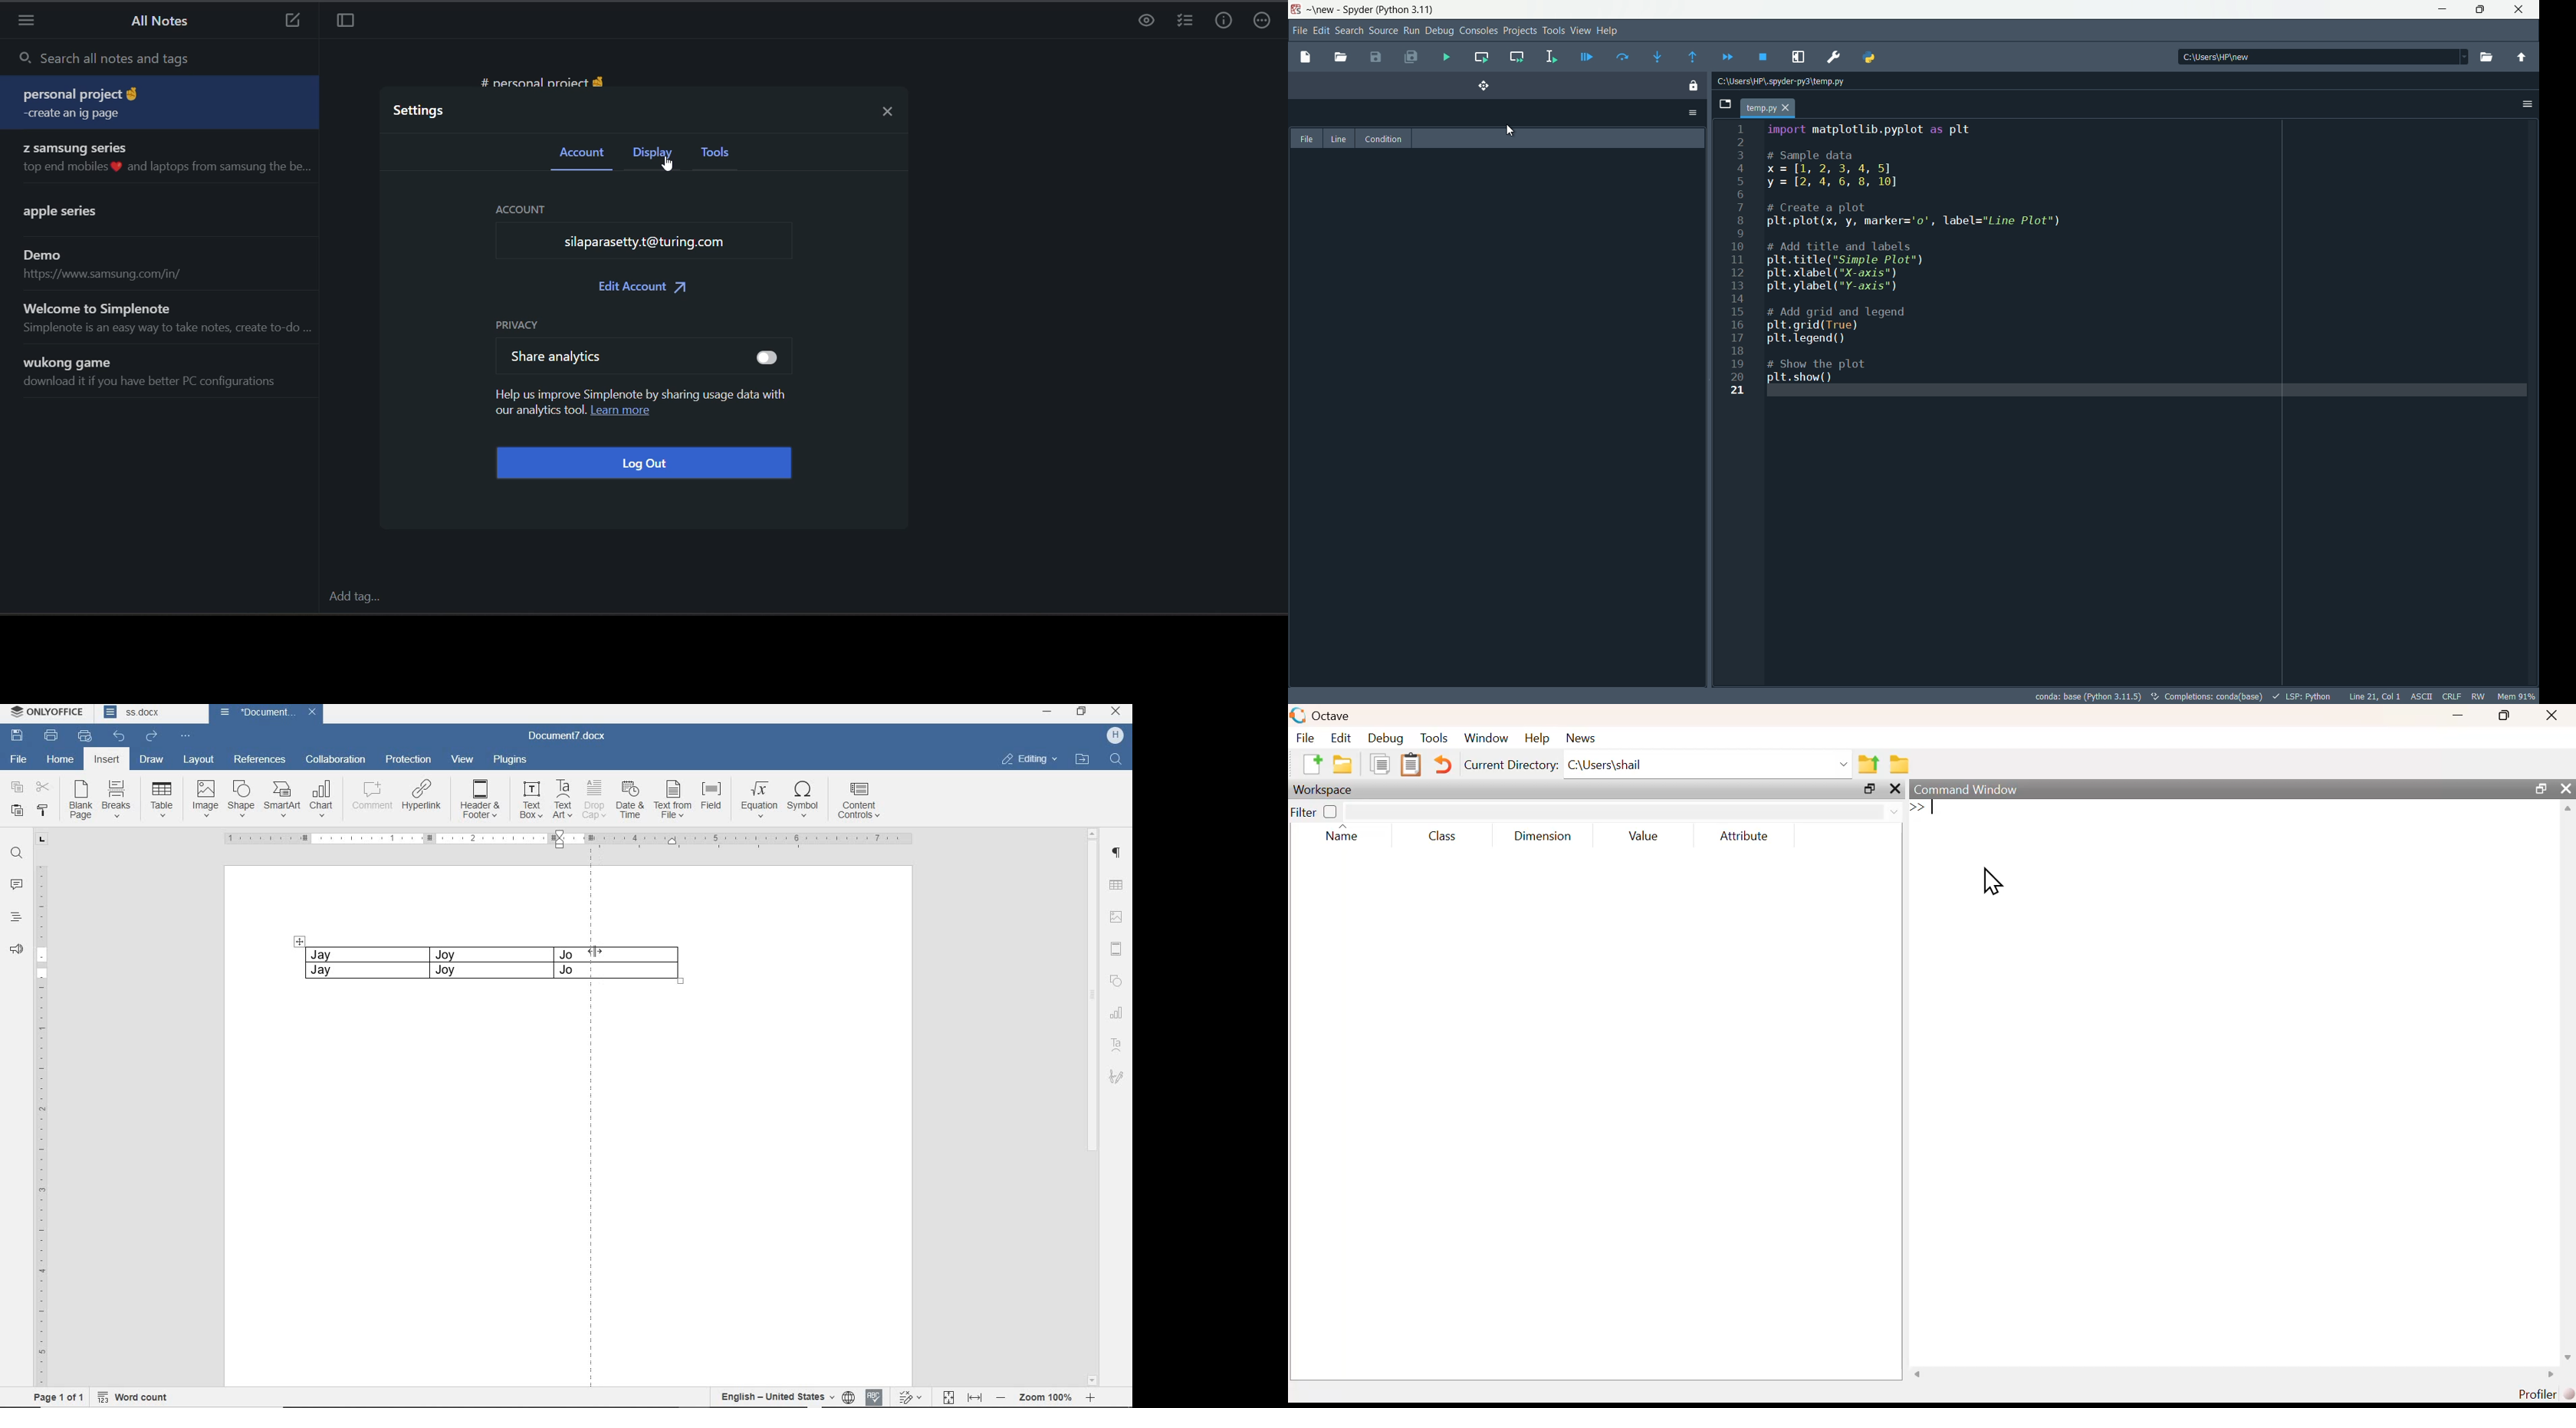 The width and height of the screenshot is (2576, 1428). I want to click on FIT TO WIDTH, so click(975, 1395).